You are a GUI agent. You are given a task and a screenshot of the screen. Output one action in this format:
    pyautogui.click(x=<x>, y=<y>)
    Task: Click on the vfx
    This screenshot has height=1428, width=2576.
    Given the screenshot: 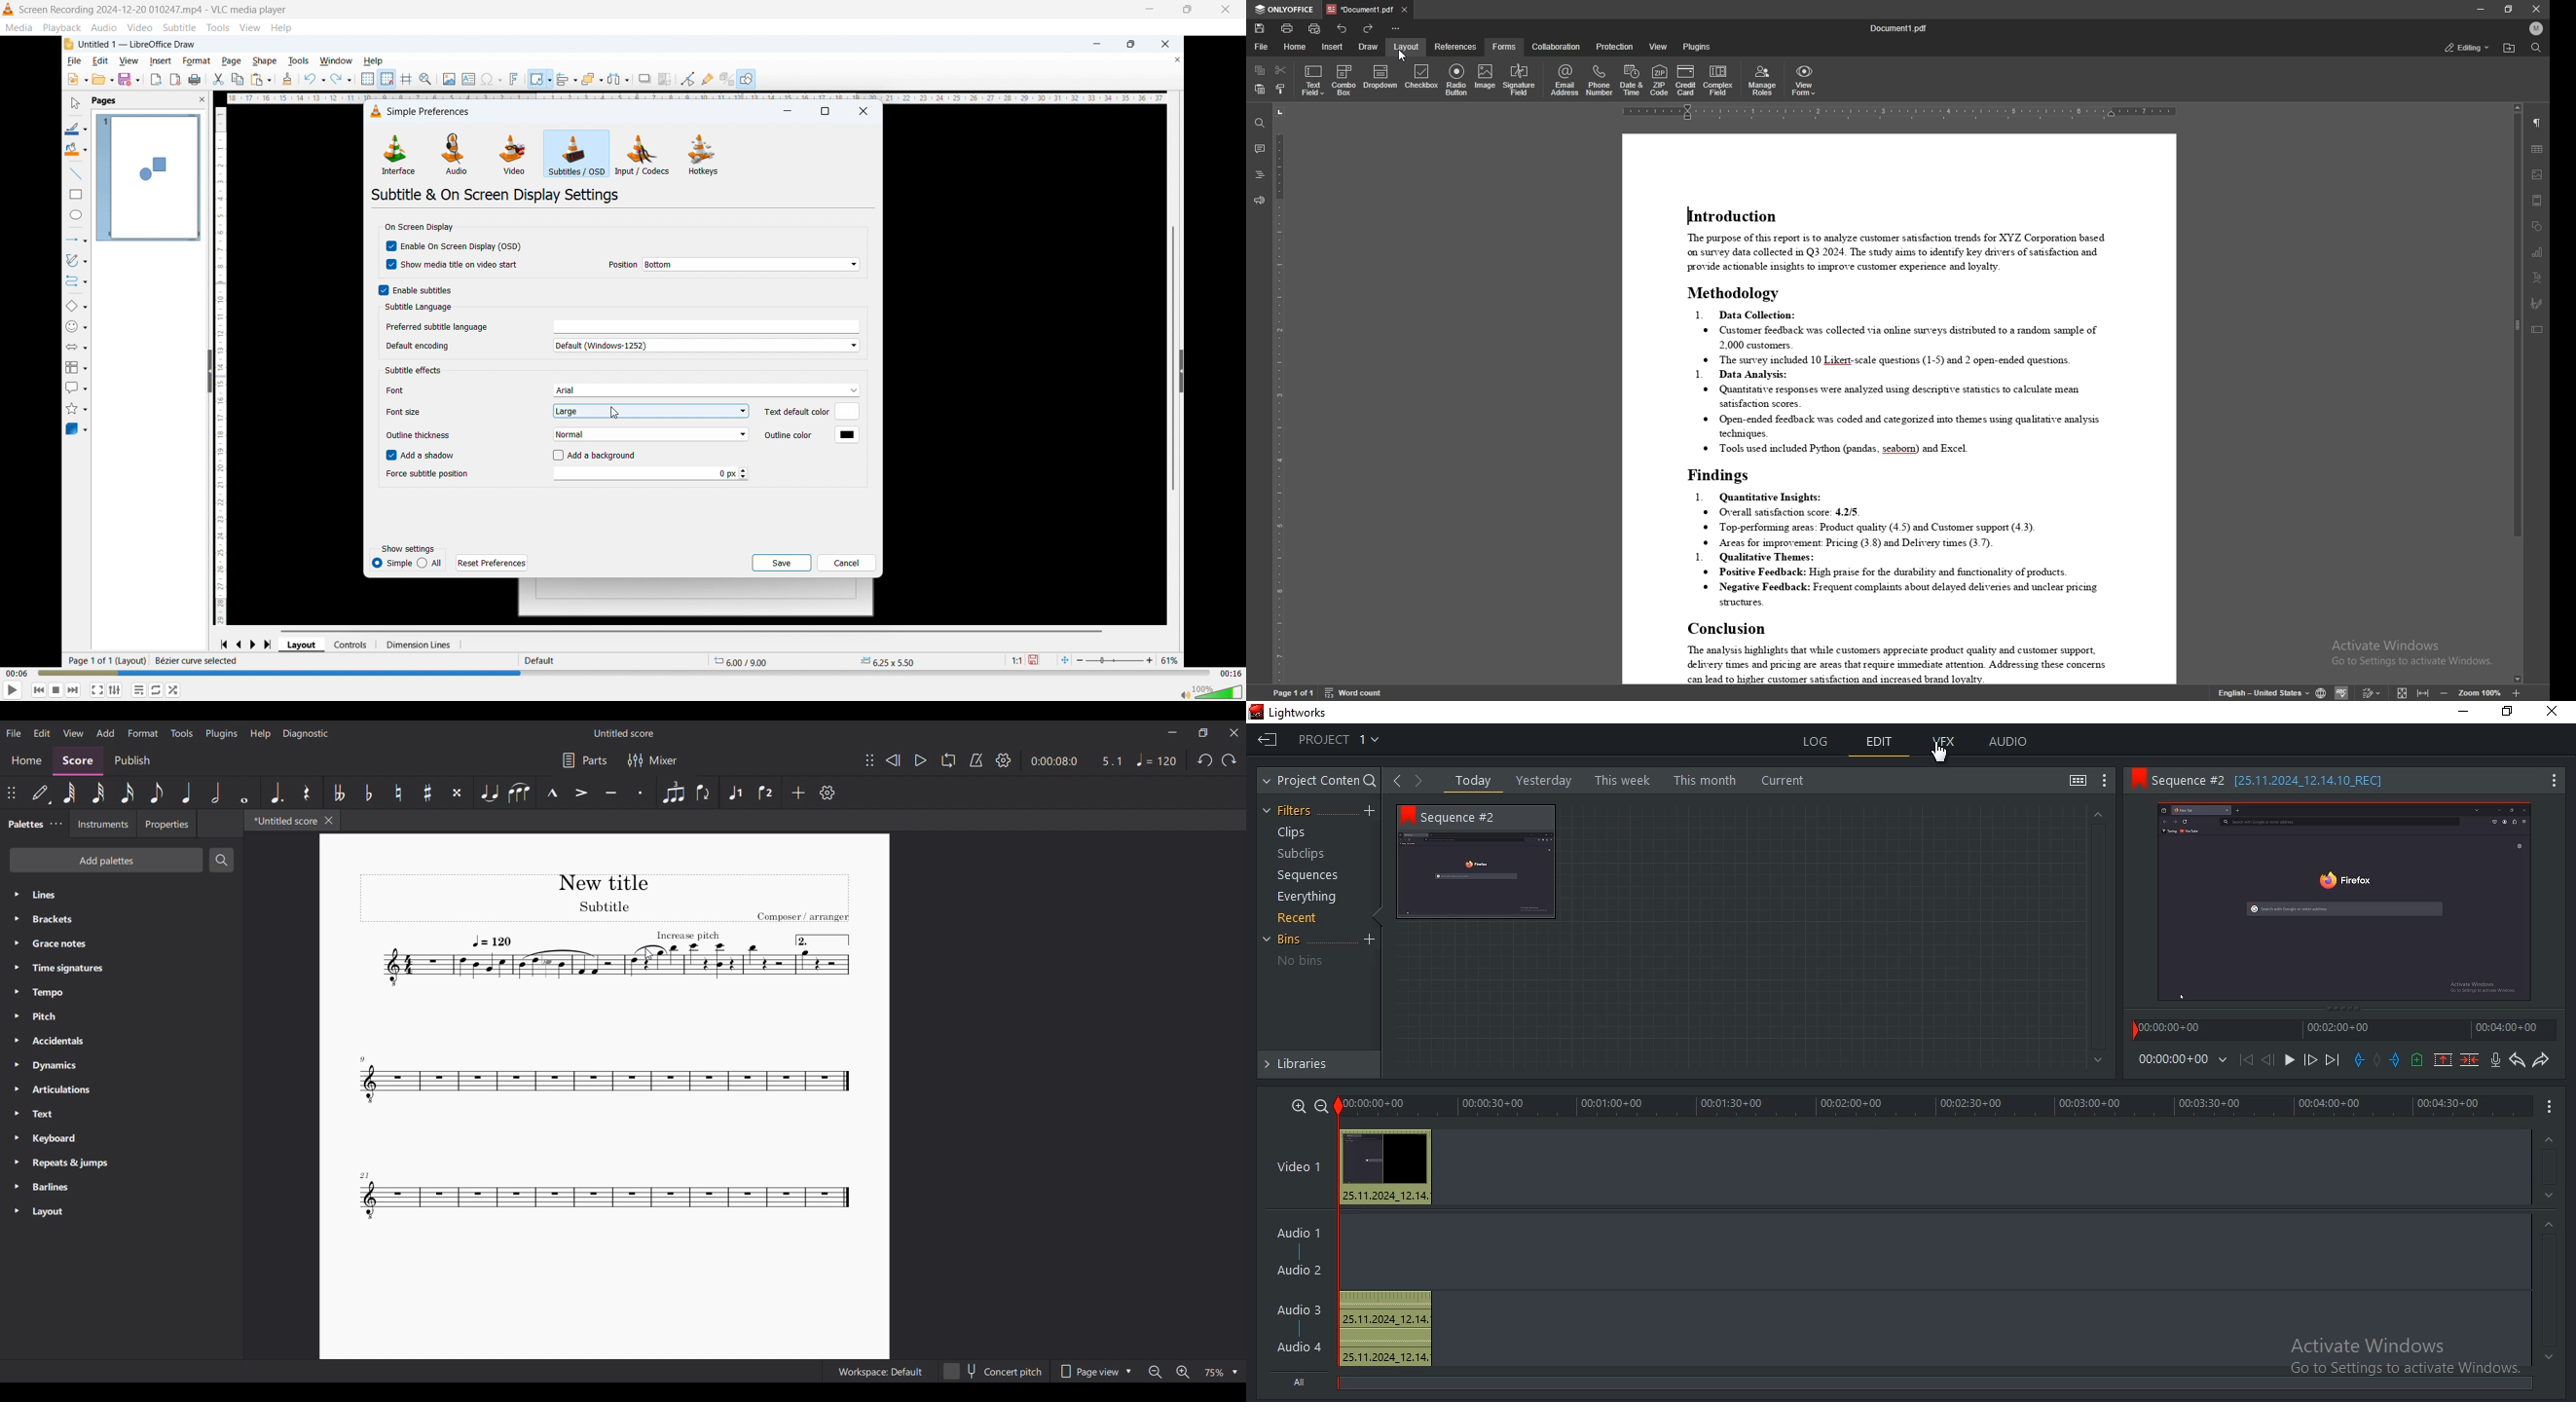 What is the action you would take?
    pyautogui.click(x=1944, y=742)
    